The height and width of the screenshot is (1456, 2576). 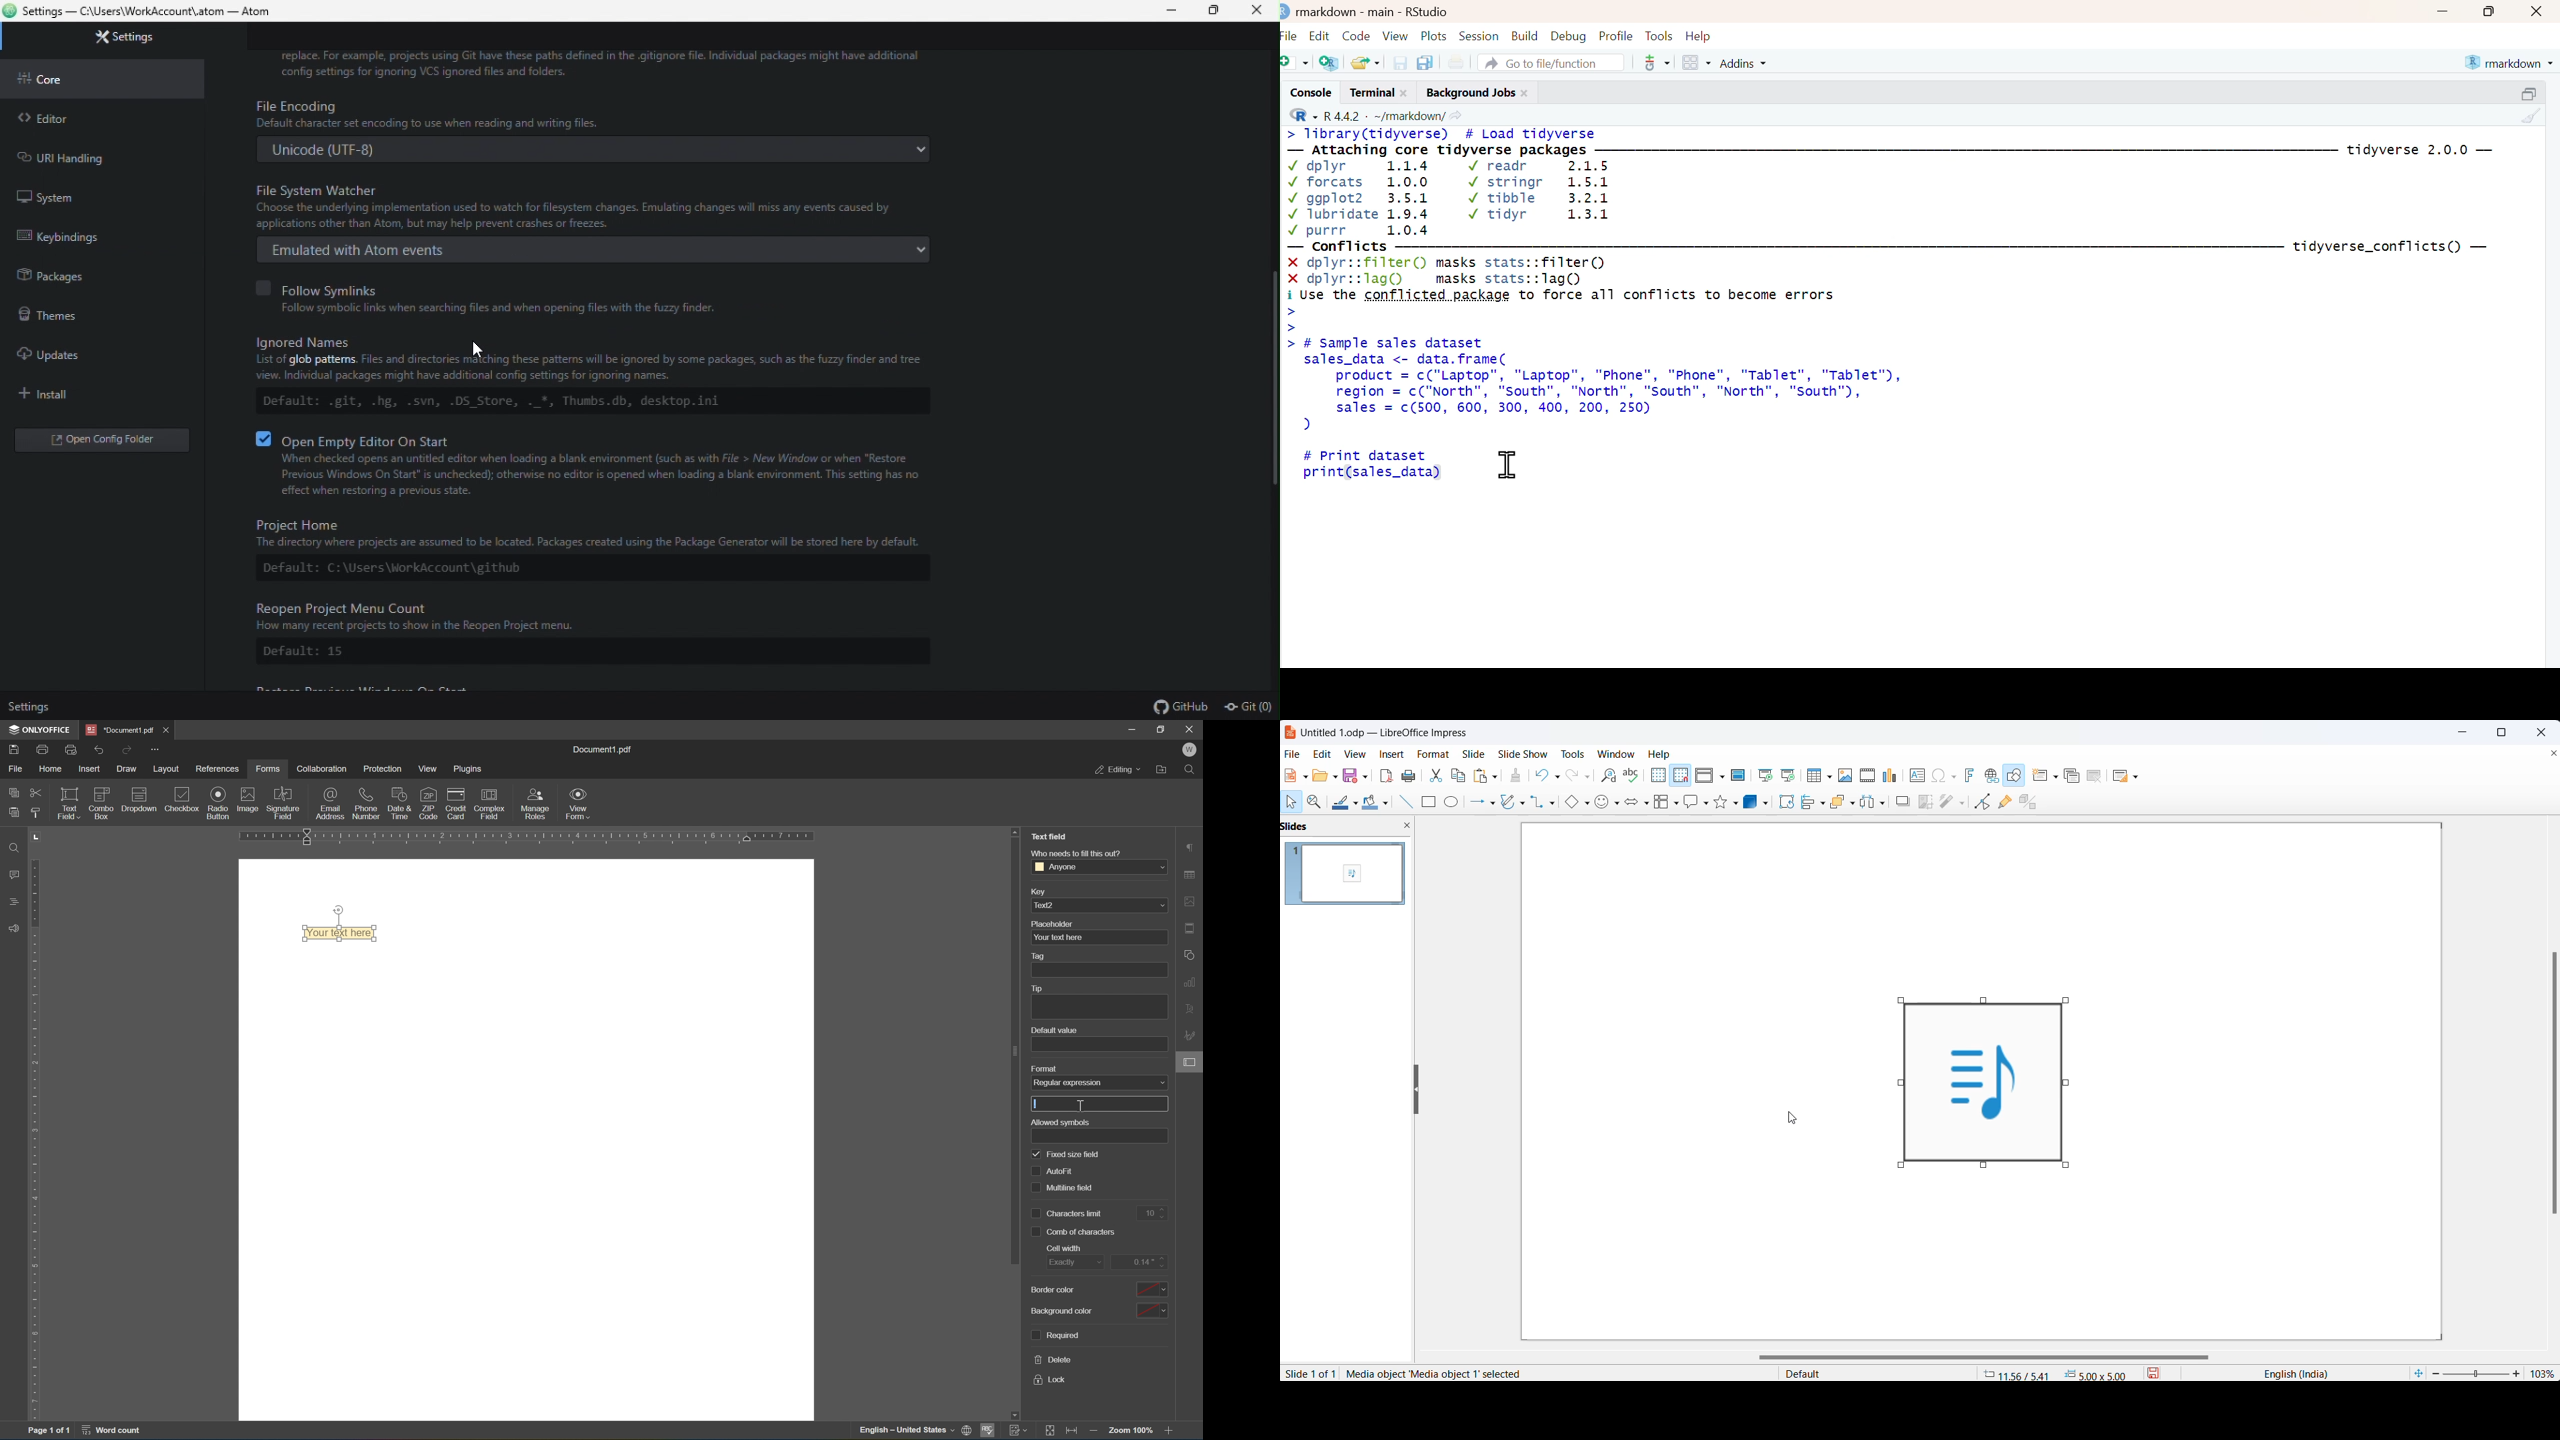 What do you see at coordinates (1346, 10) in the screenshot?
I see `markdown - main -` at bounding box center [1346, 10].